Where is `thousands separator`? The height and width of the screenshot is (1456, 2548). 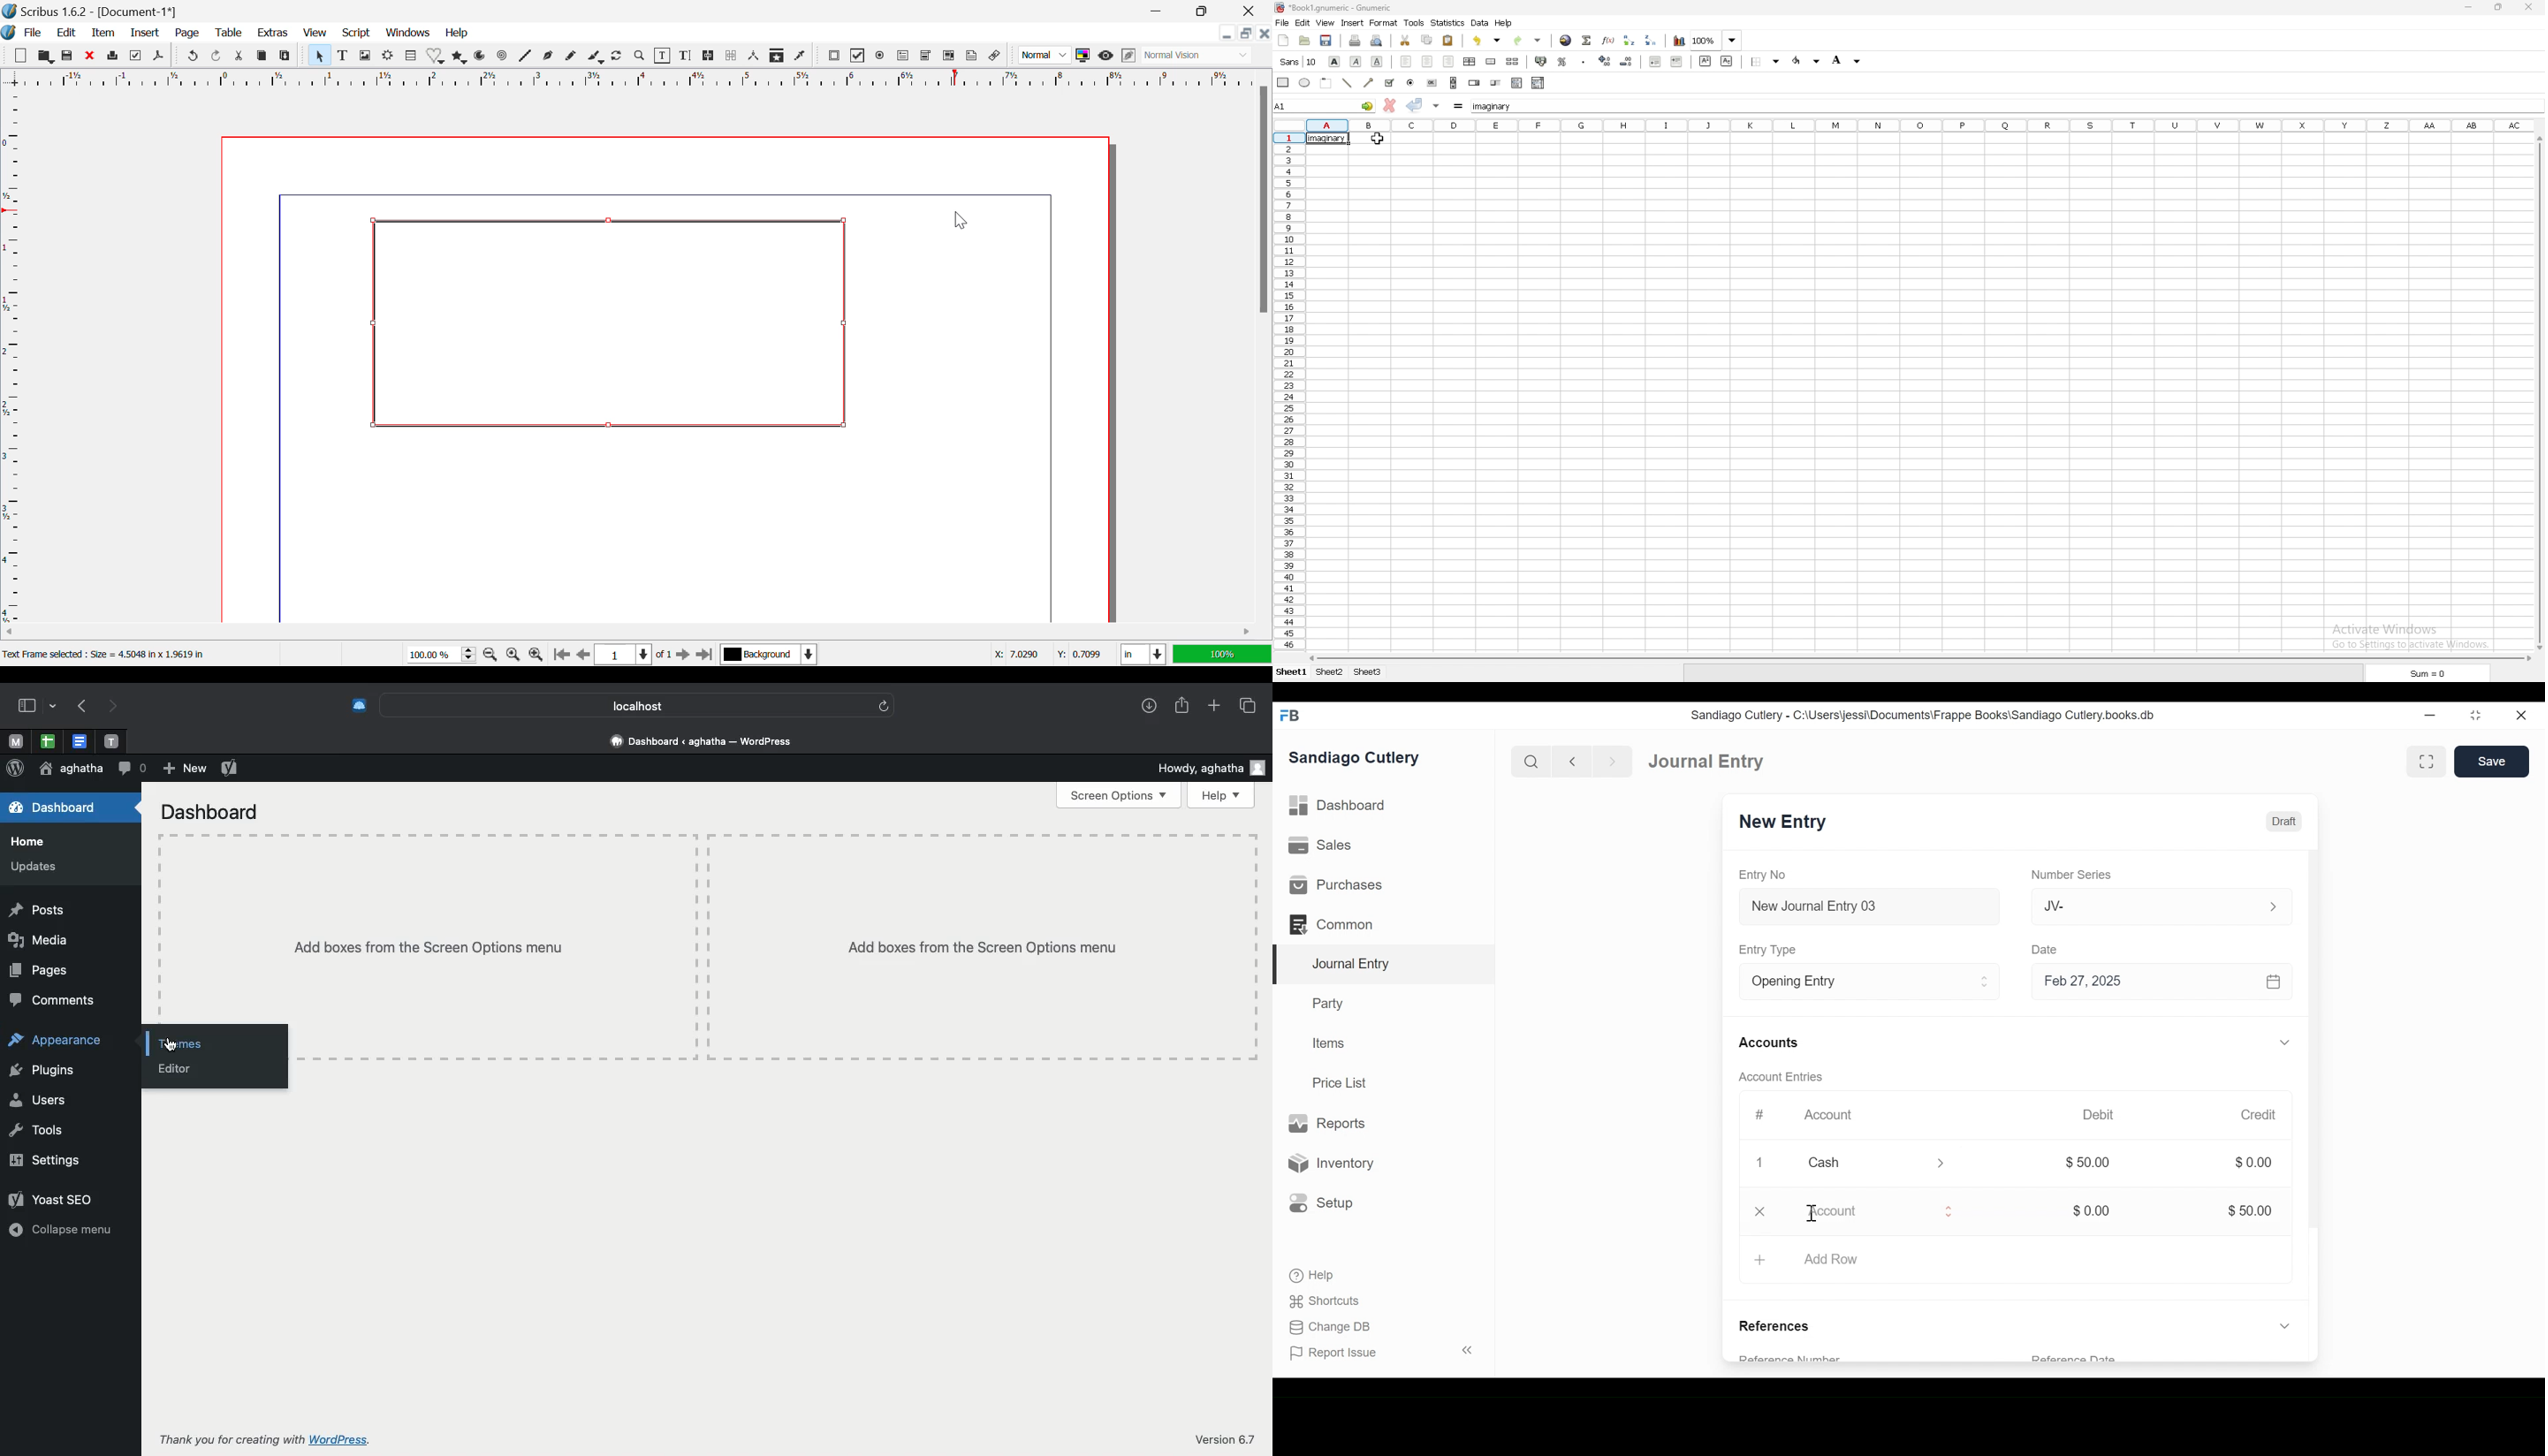 thousands separator is located at coordinates (1583, 61).